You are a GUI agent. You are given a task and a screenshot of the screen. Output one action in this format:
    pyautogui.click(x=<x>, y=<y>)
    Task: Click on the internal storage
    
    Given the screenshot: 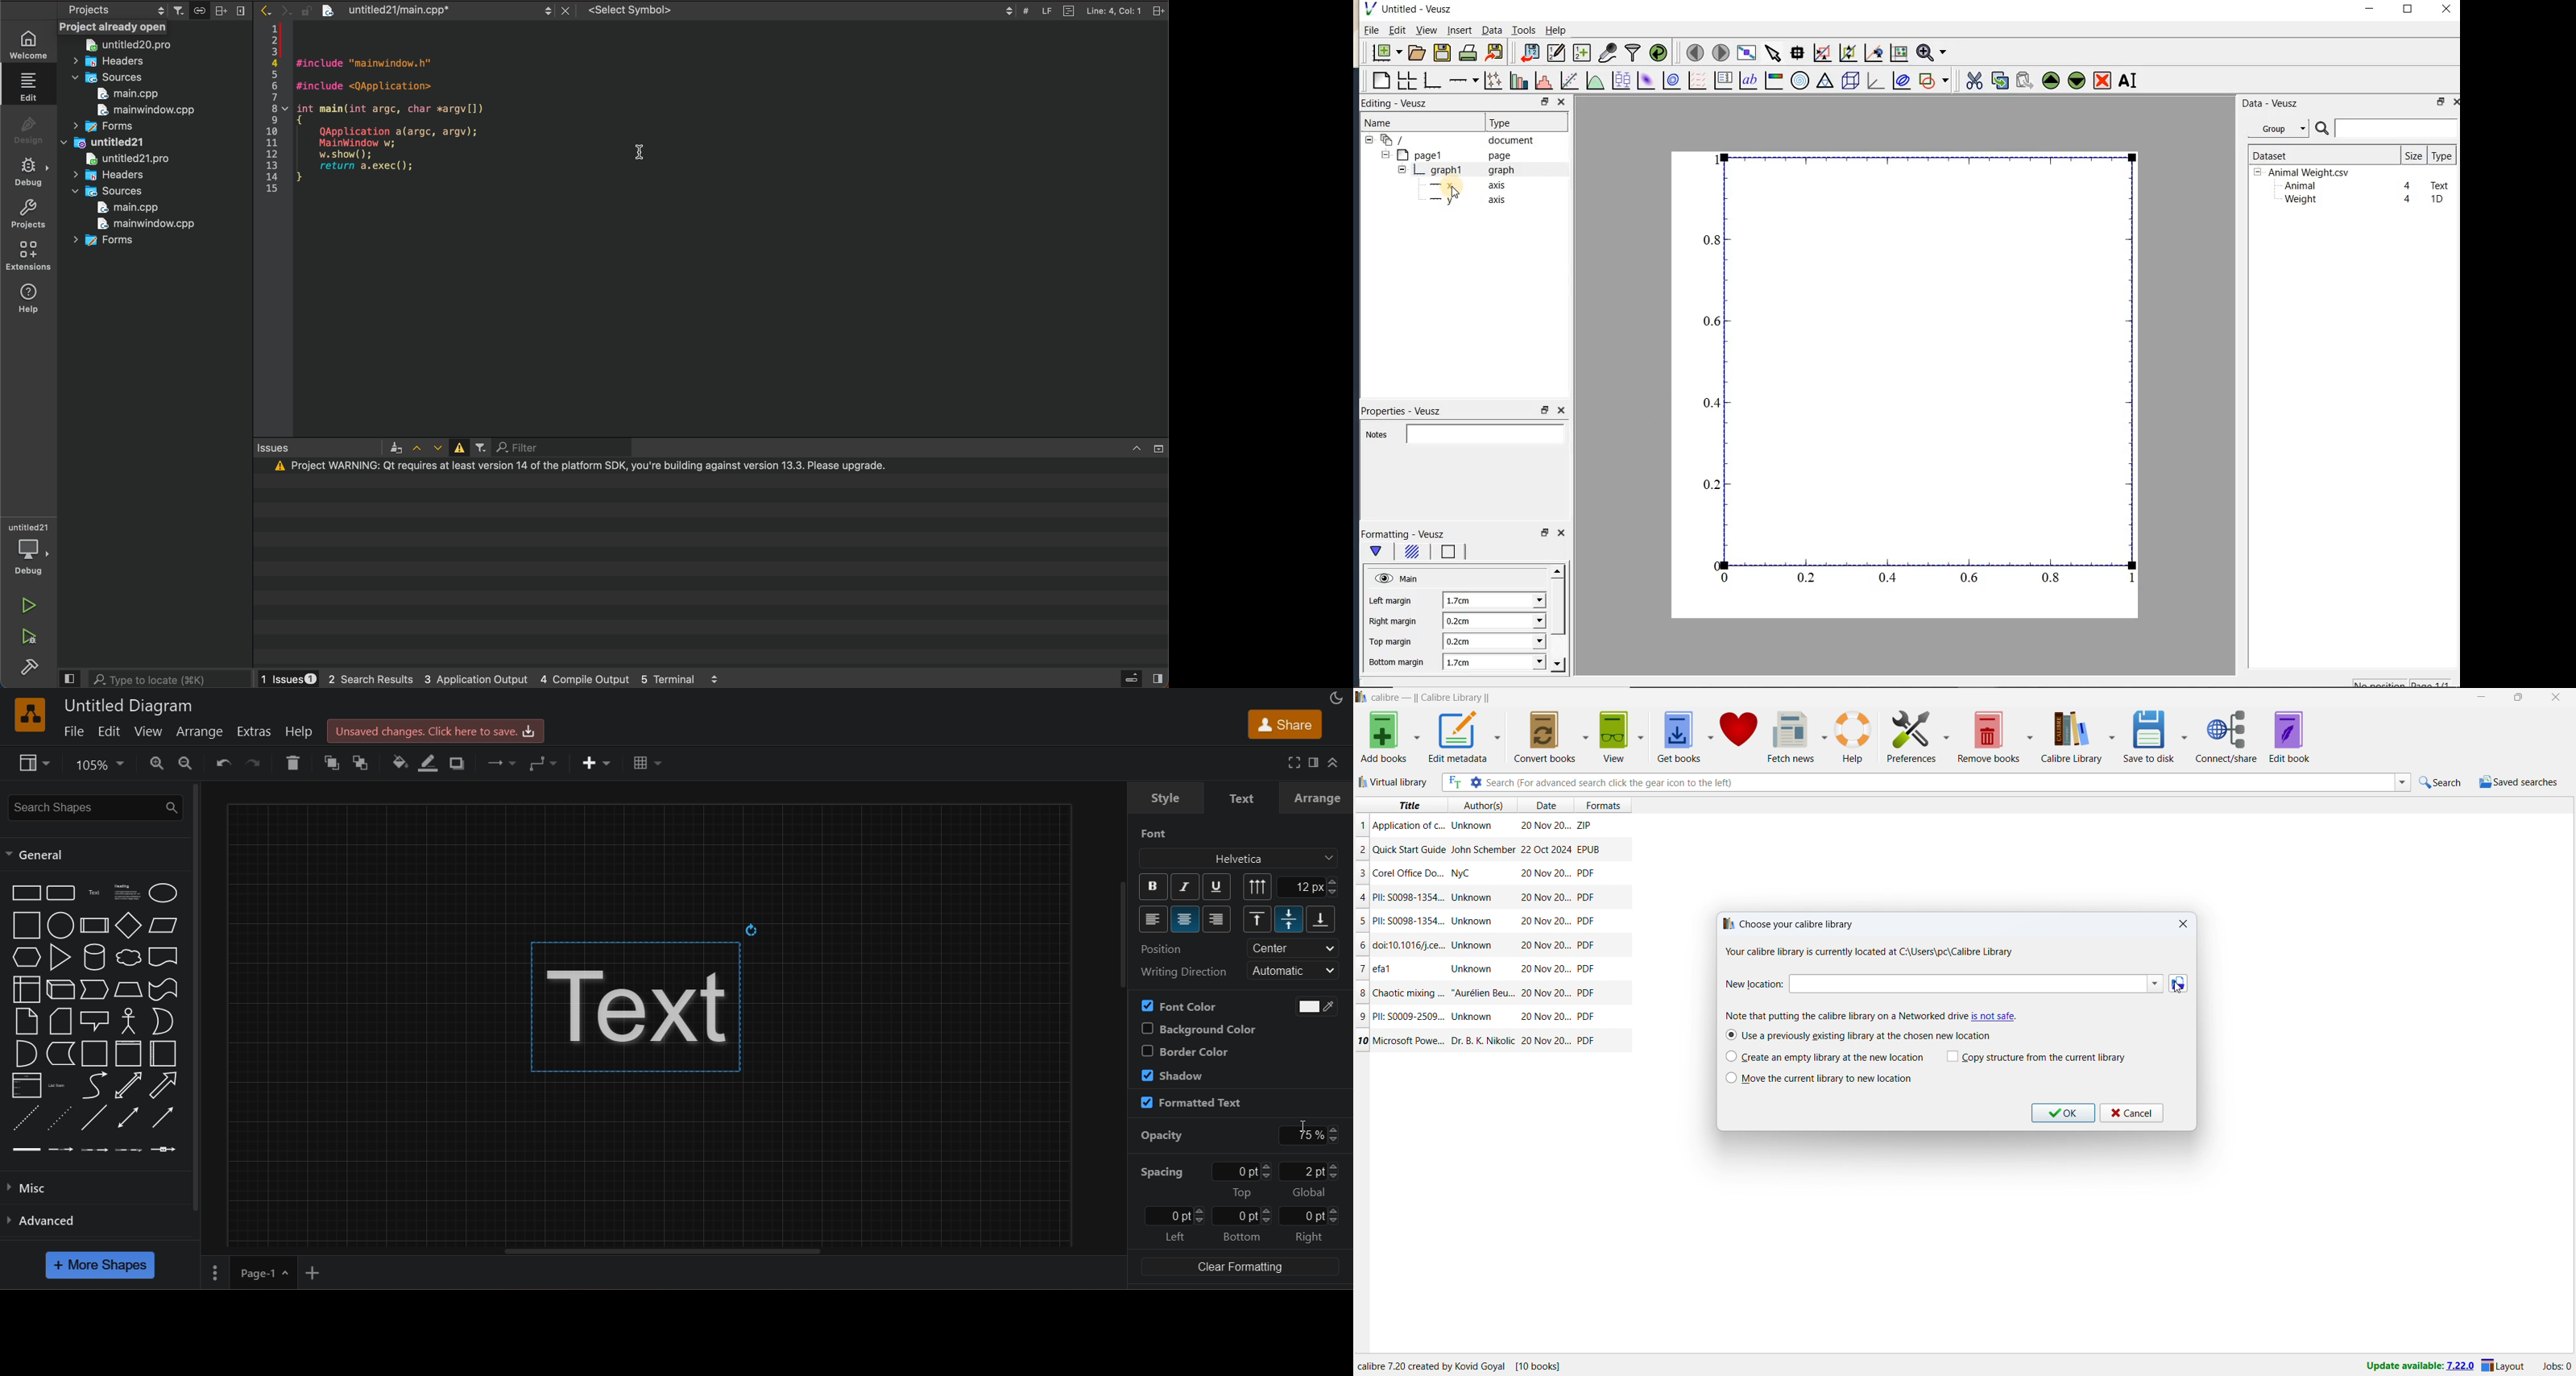 What is the action you would take?
    pyautogui.click(x=25, y=989)
    